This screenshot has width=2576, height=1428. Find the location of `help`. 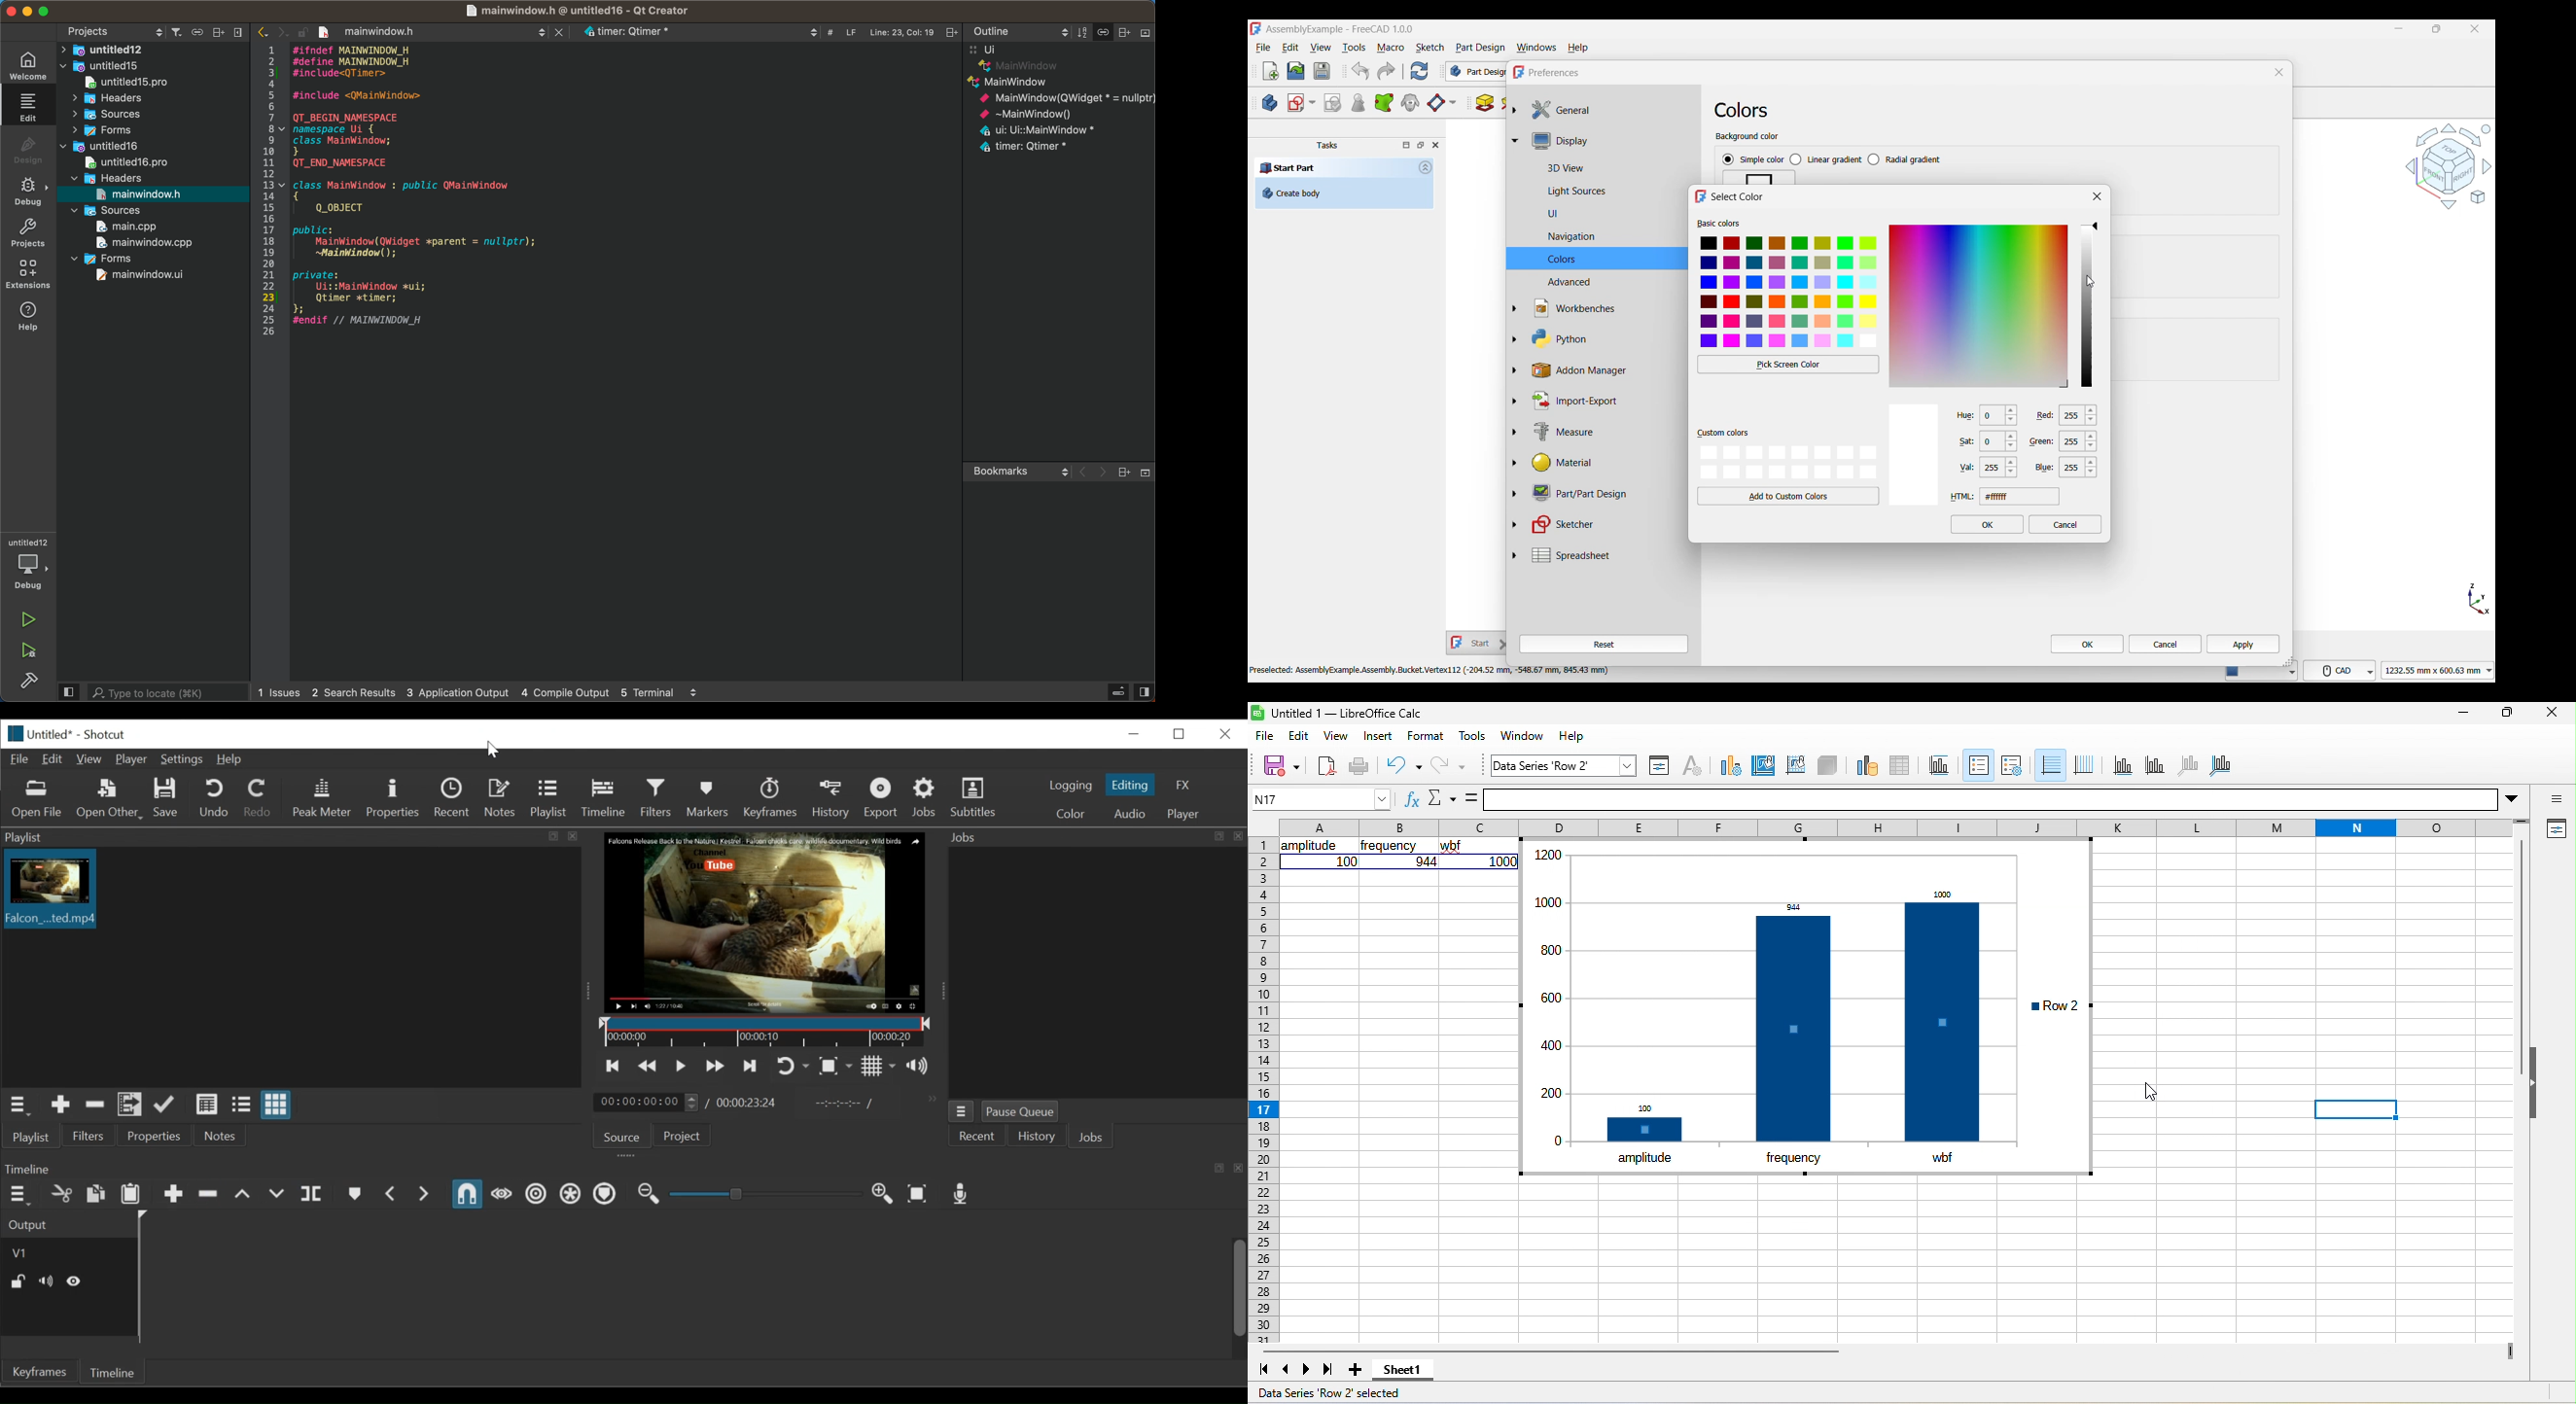

help is located at coordinates (1566, 737).